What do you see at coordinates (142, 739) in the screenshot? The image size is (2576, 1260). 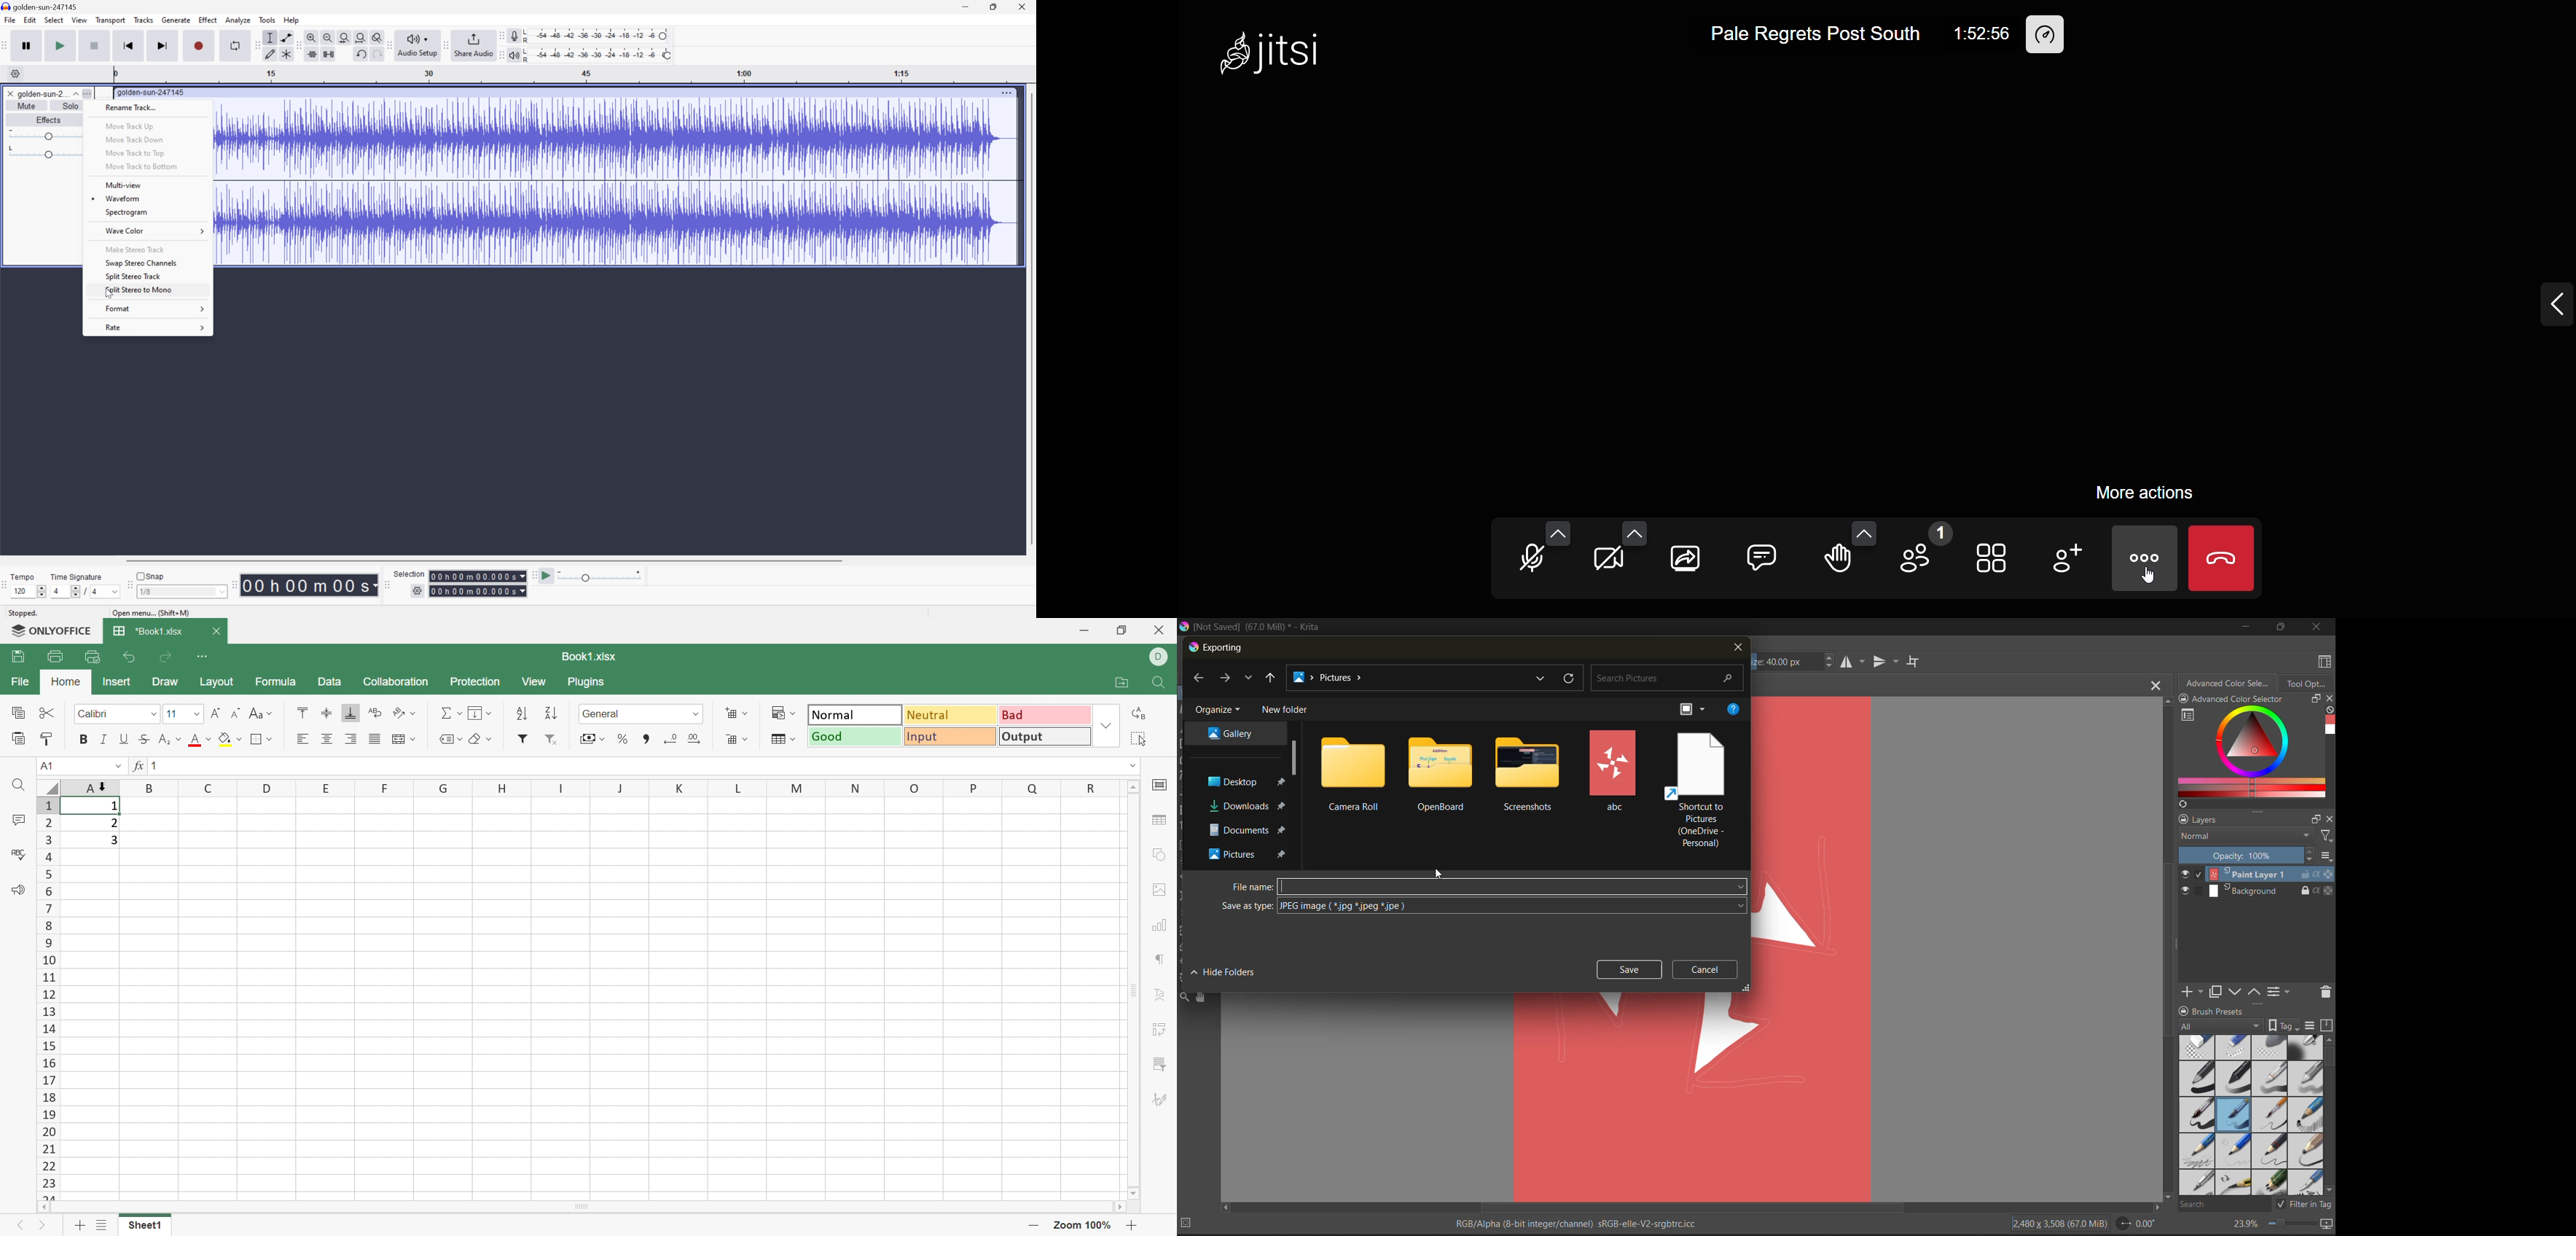 I see `Strikethrough` at bounding box center [142, 739].